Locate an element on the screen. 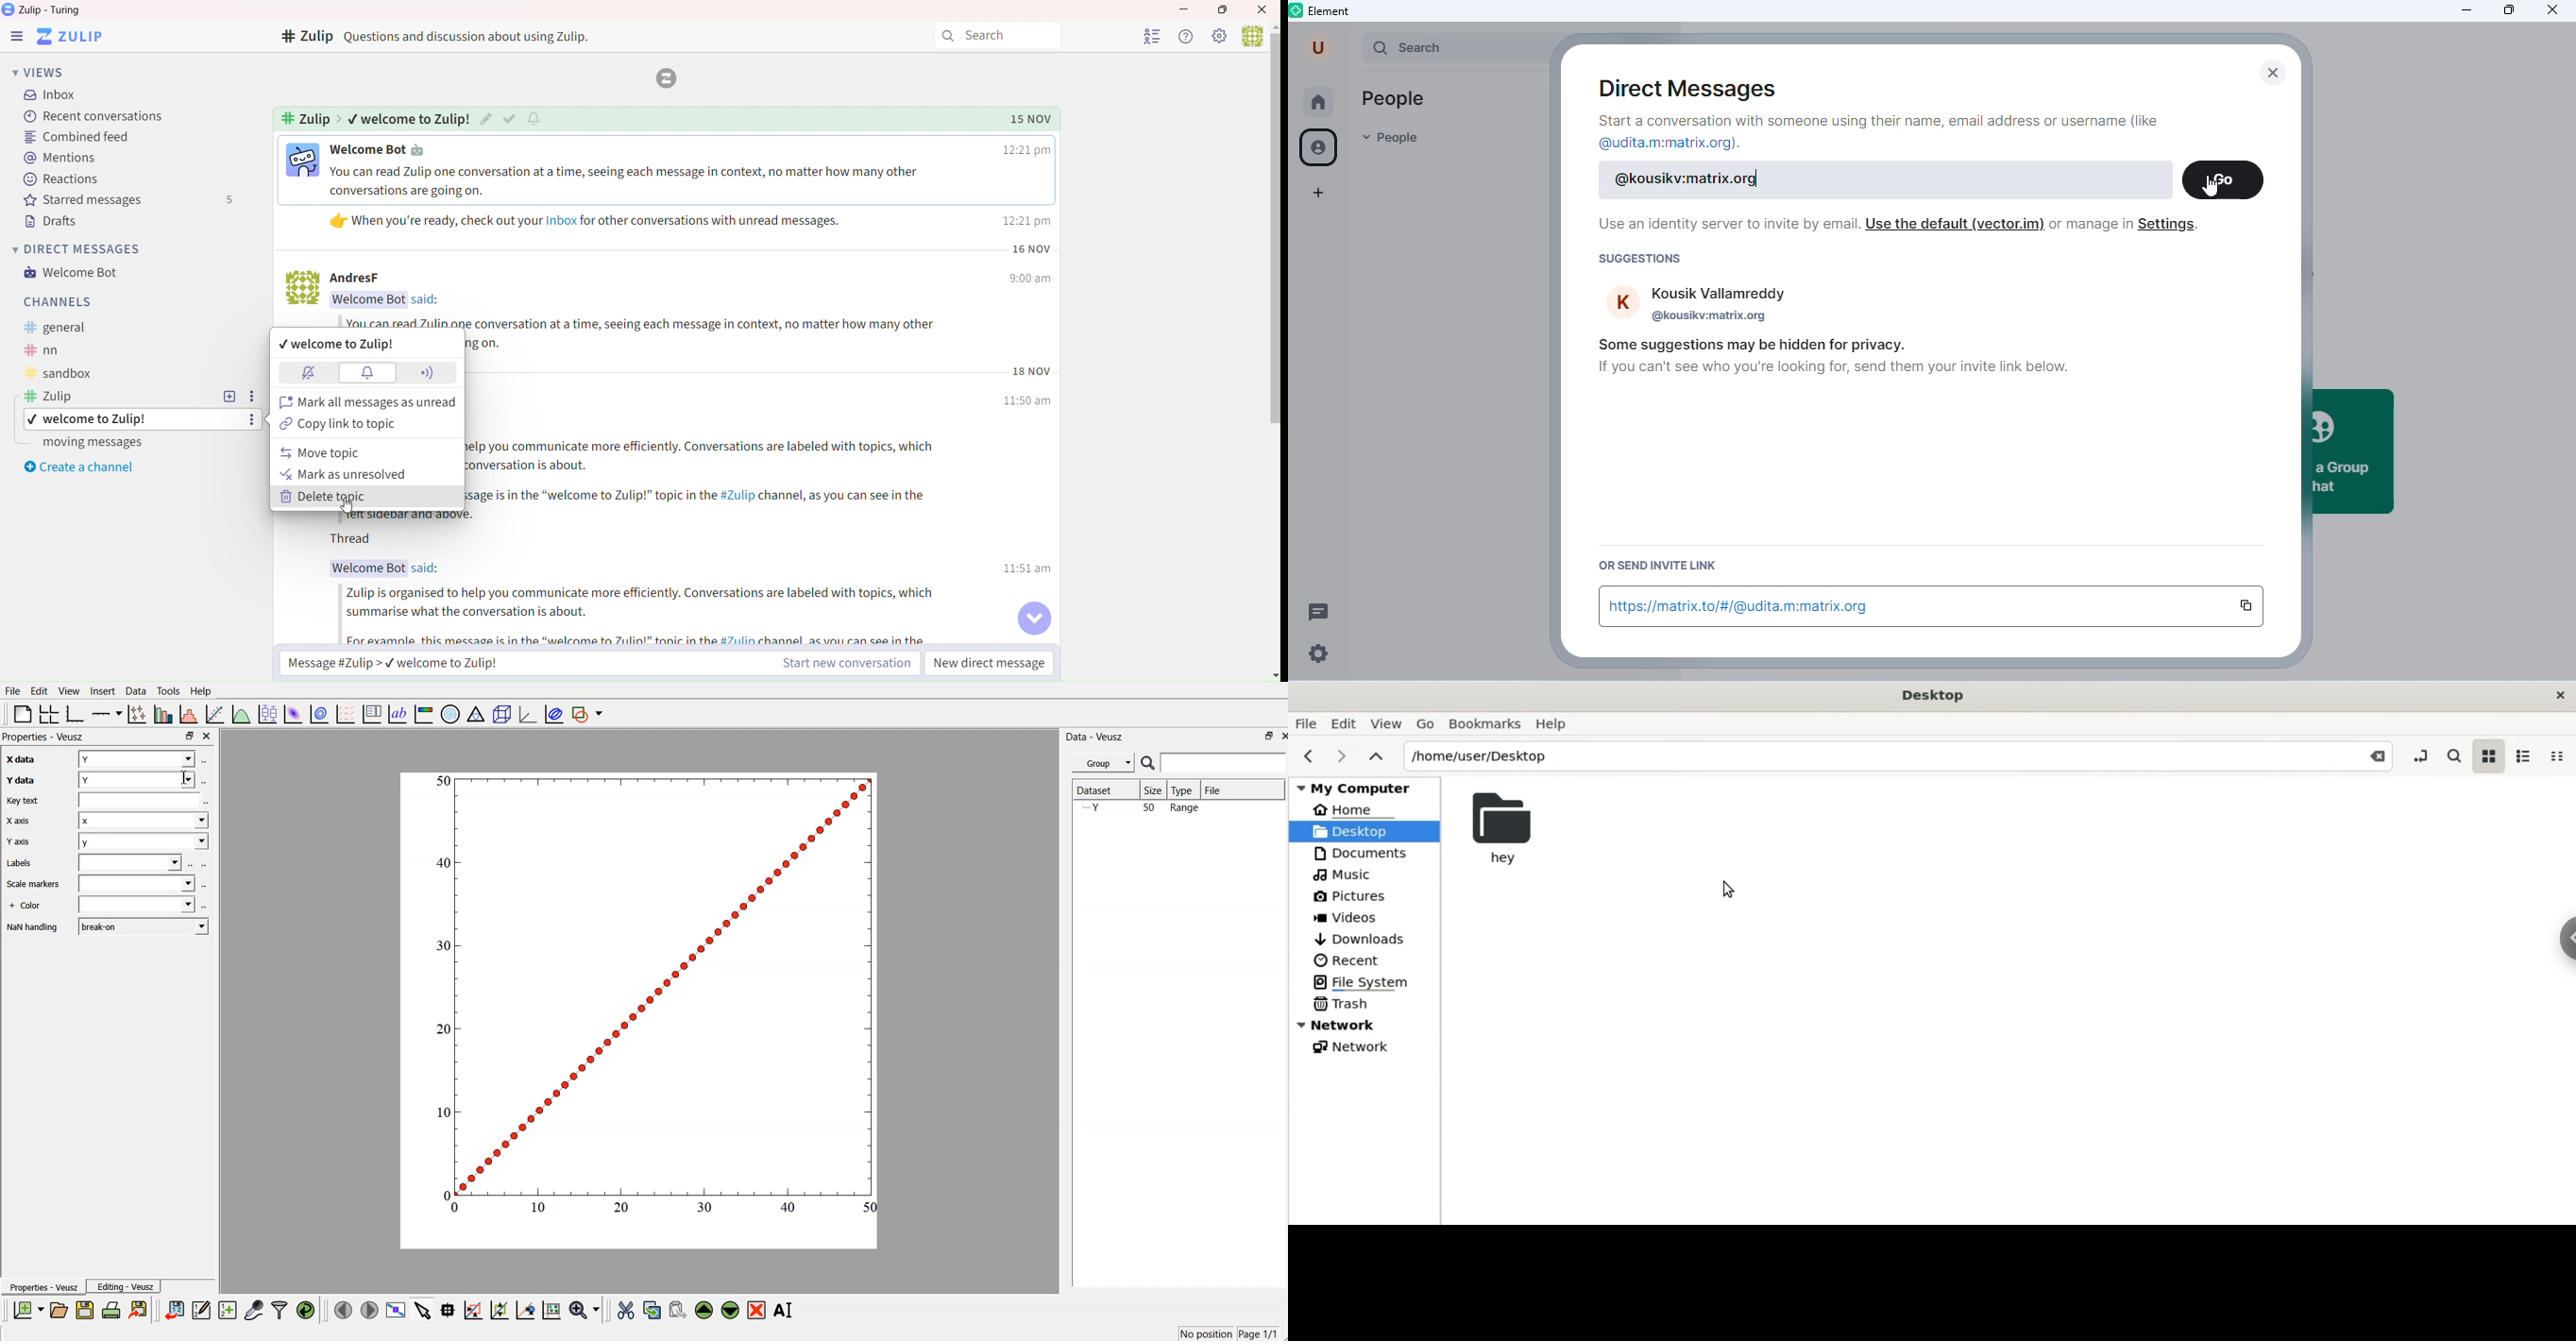 This screenshot has width=2576, height=1344. blank page is located at coordinates (20, 713).